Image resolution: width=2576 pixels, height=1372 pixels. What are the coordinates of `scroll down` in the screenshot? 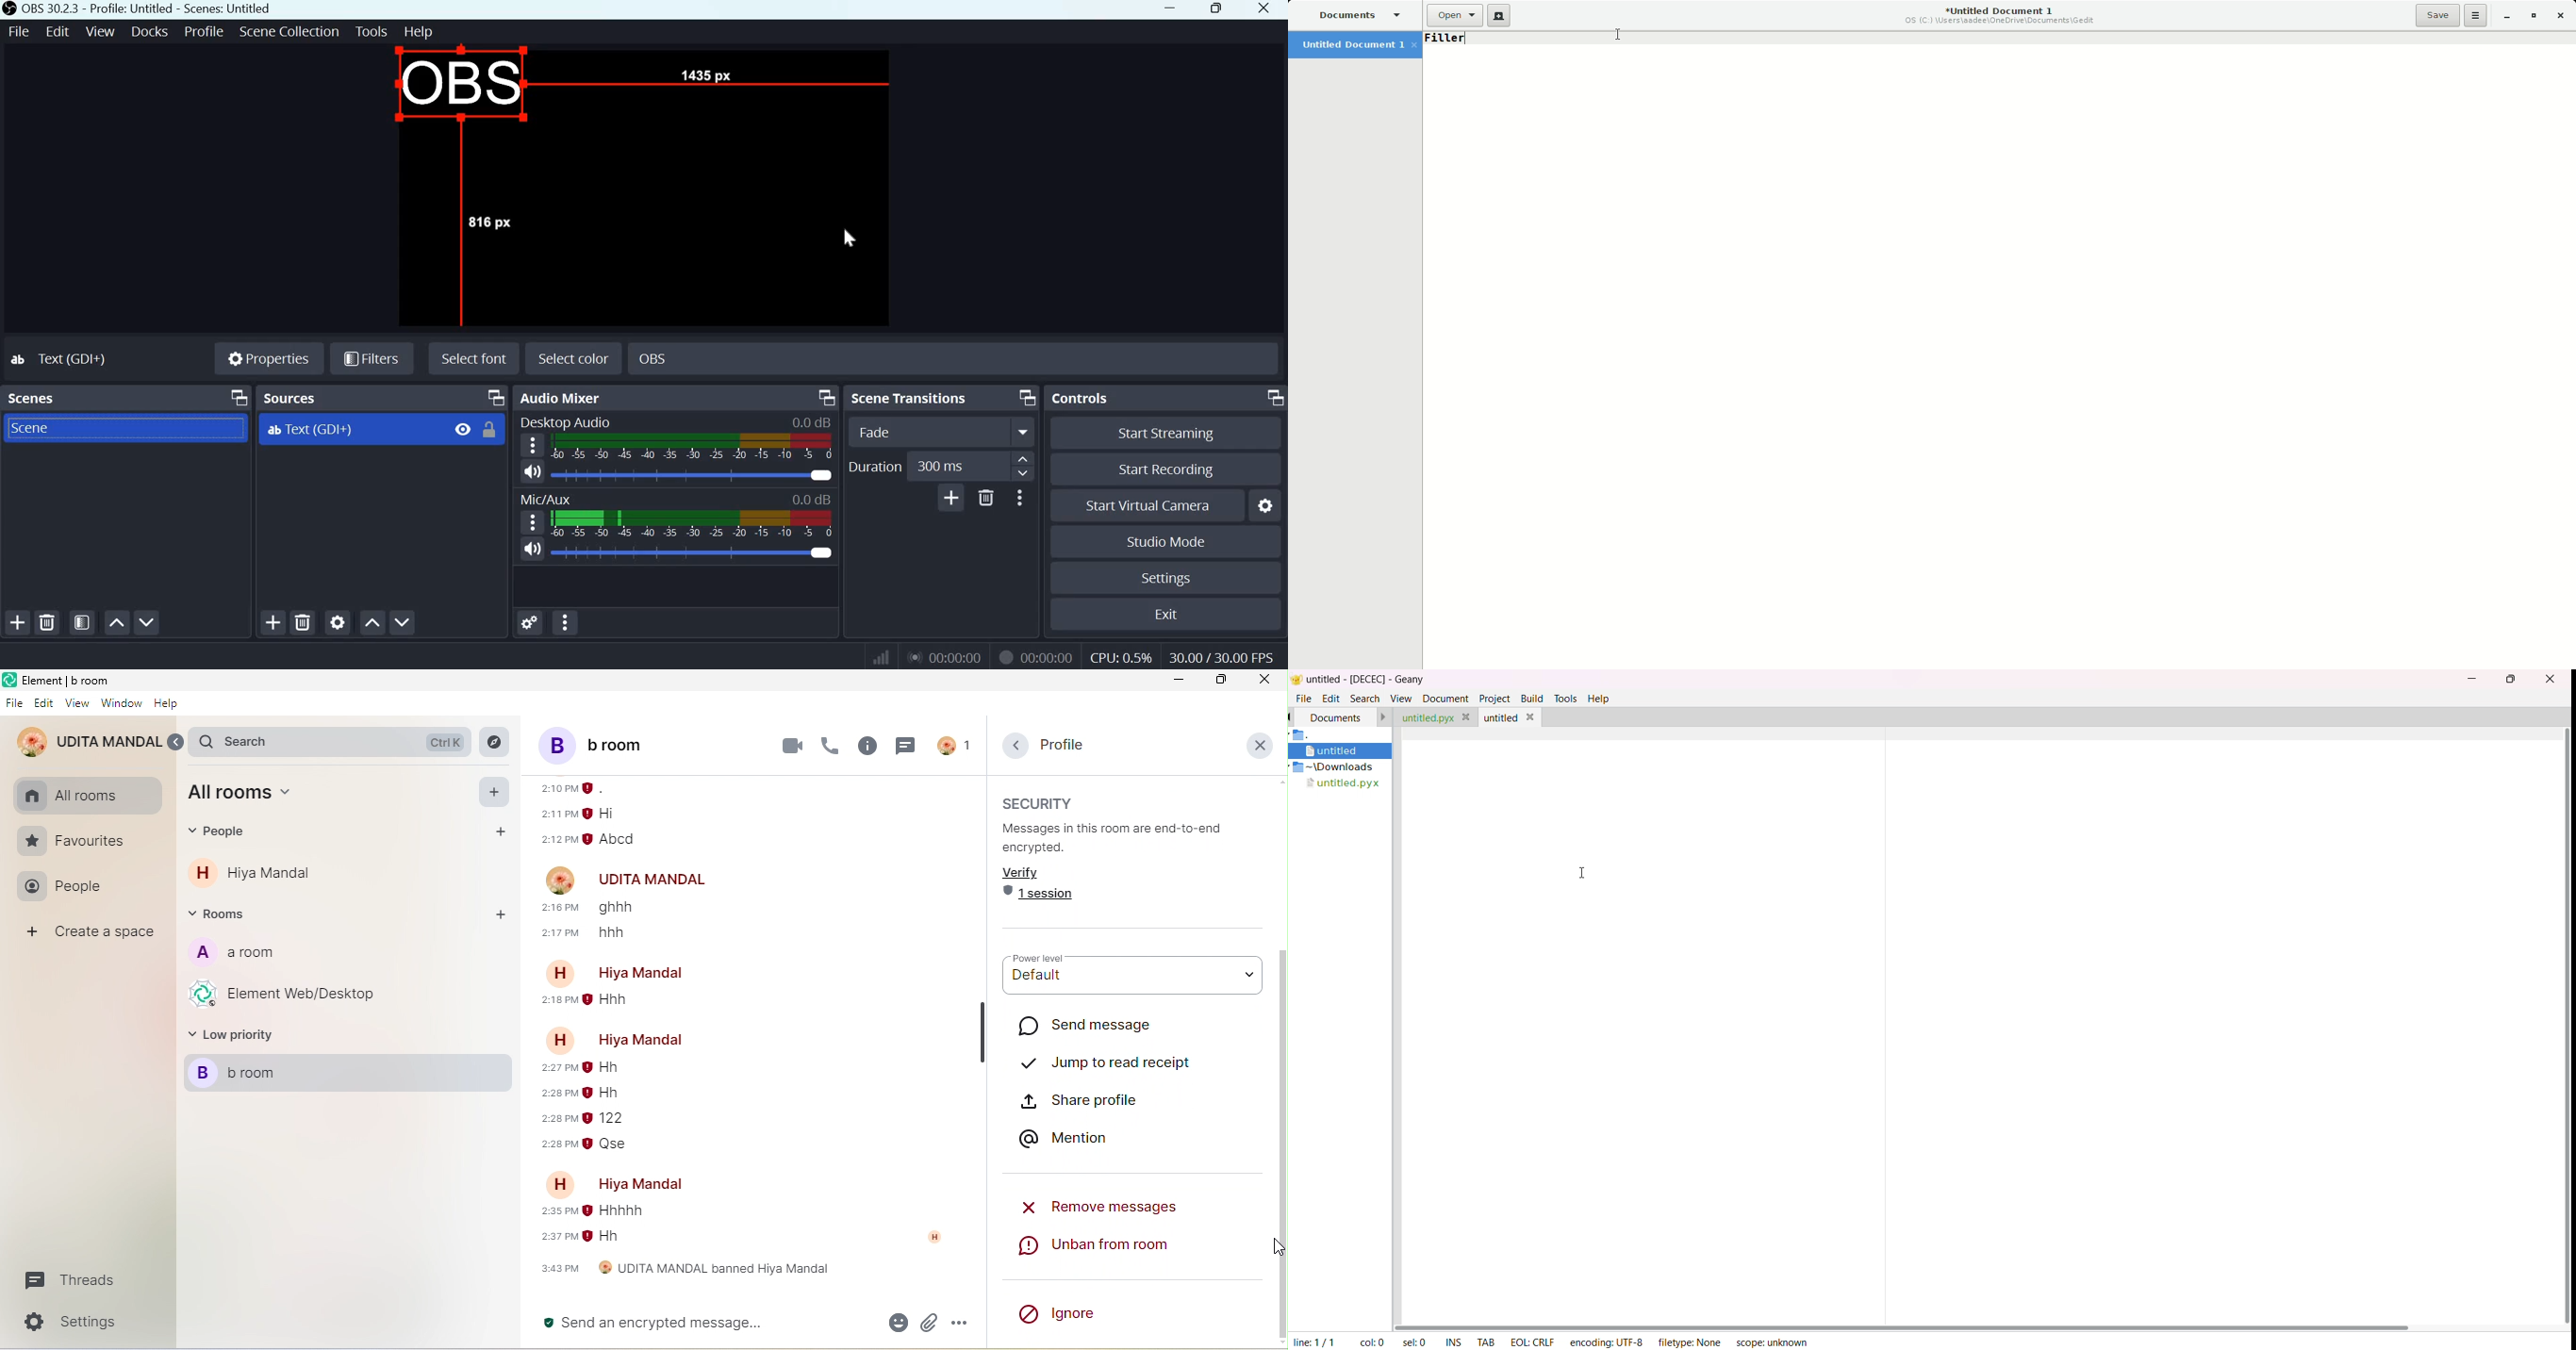 It's located at (1280, 1143).